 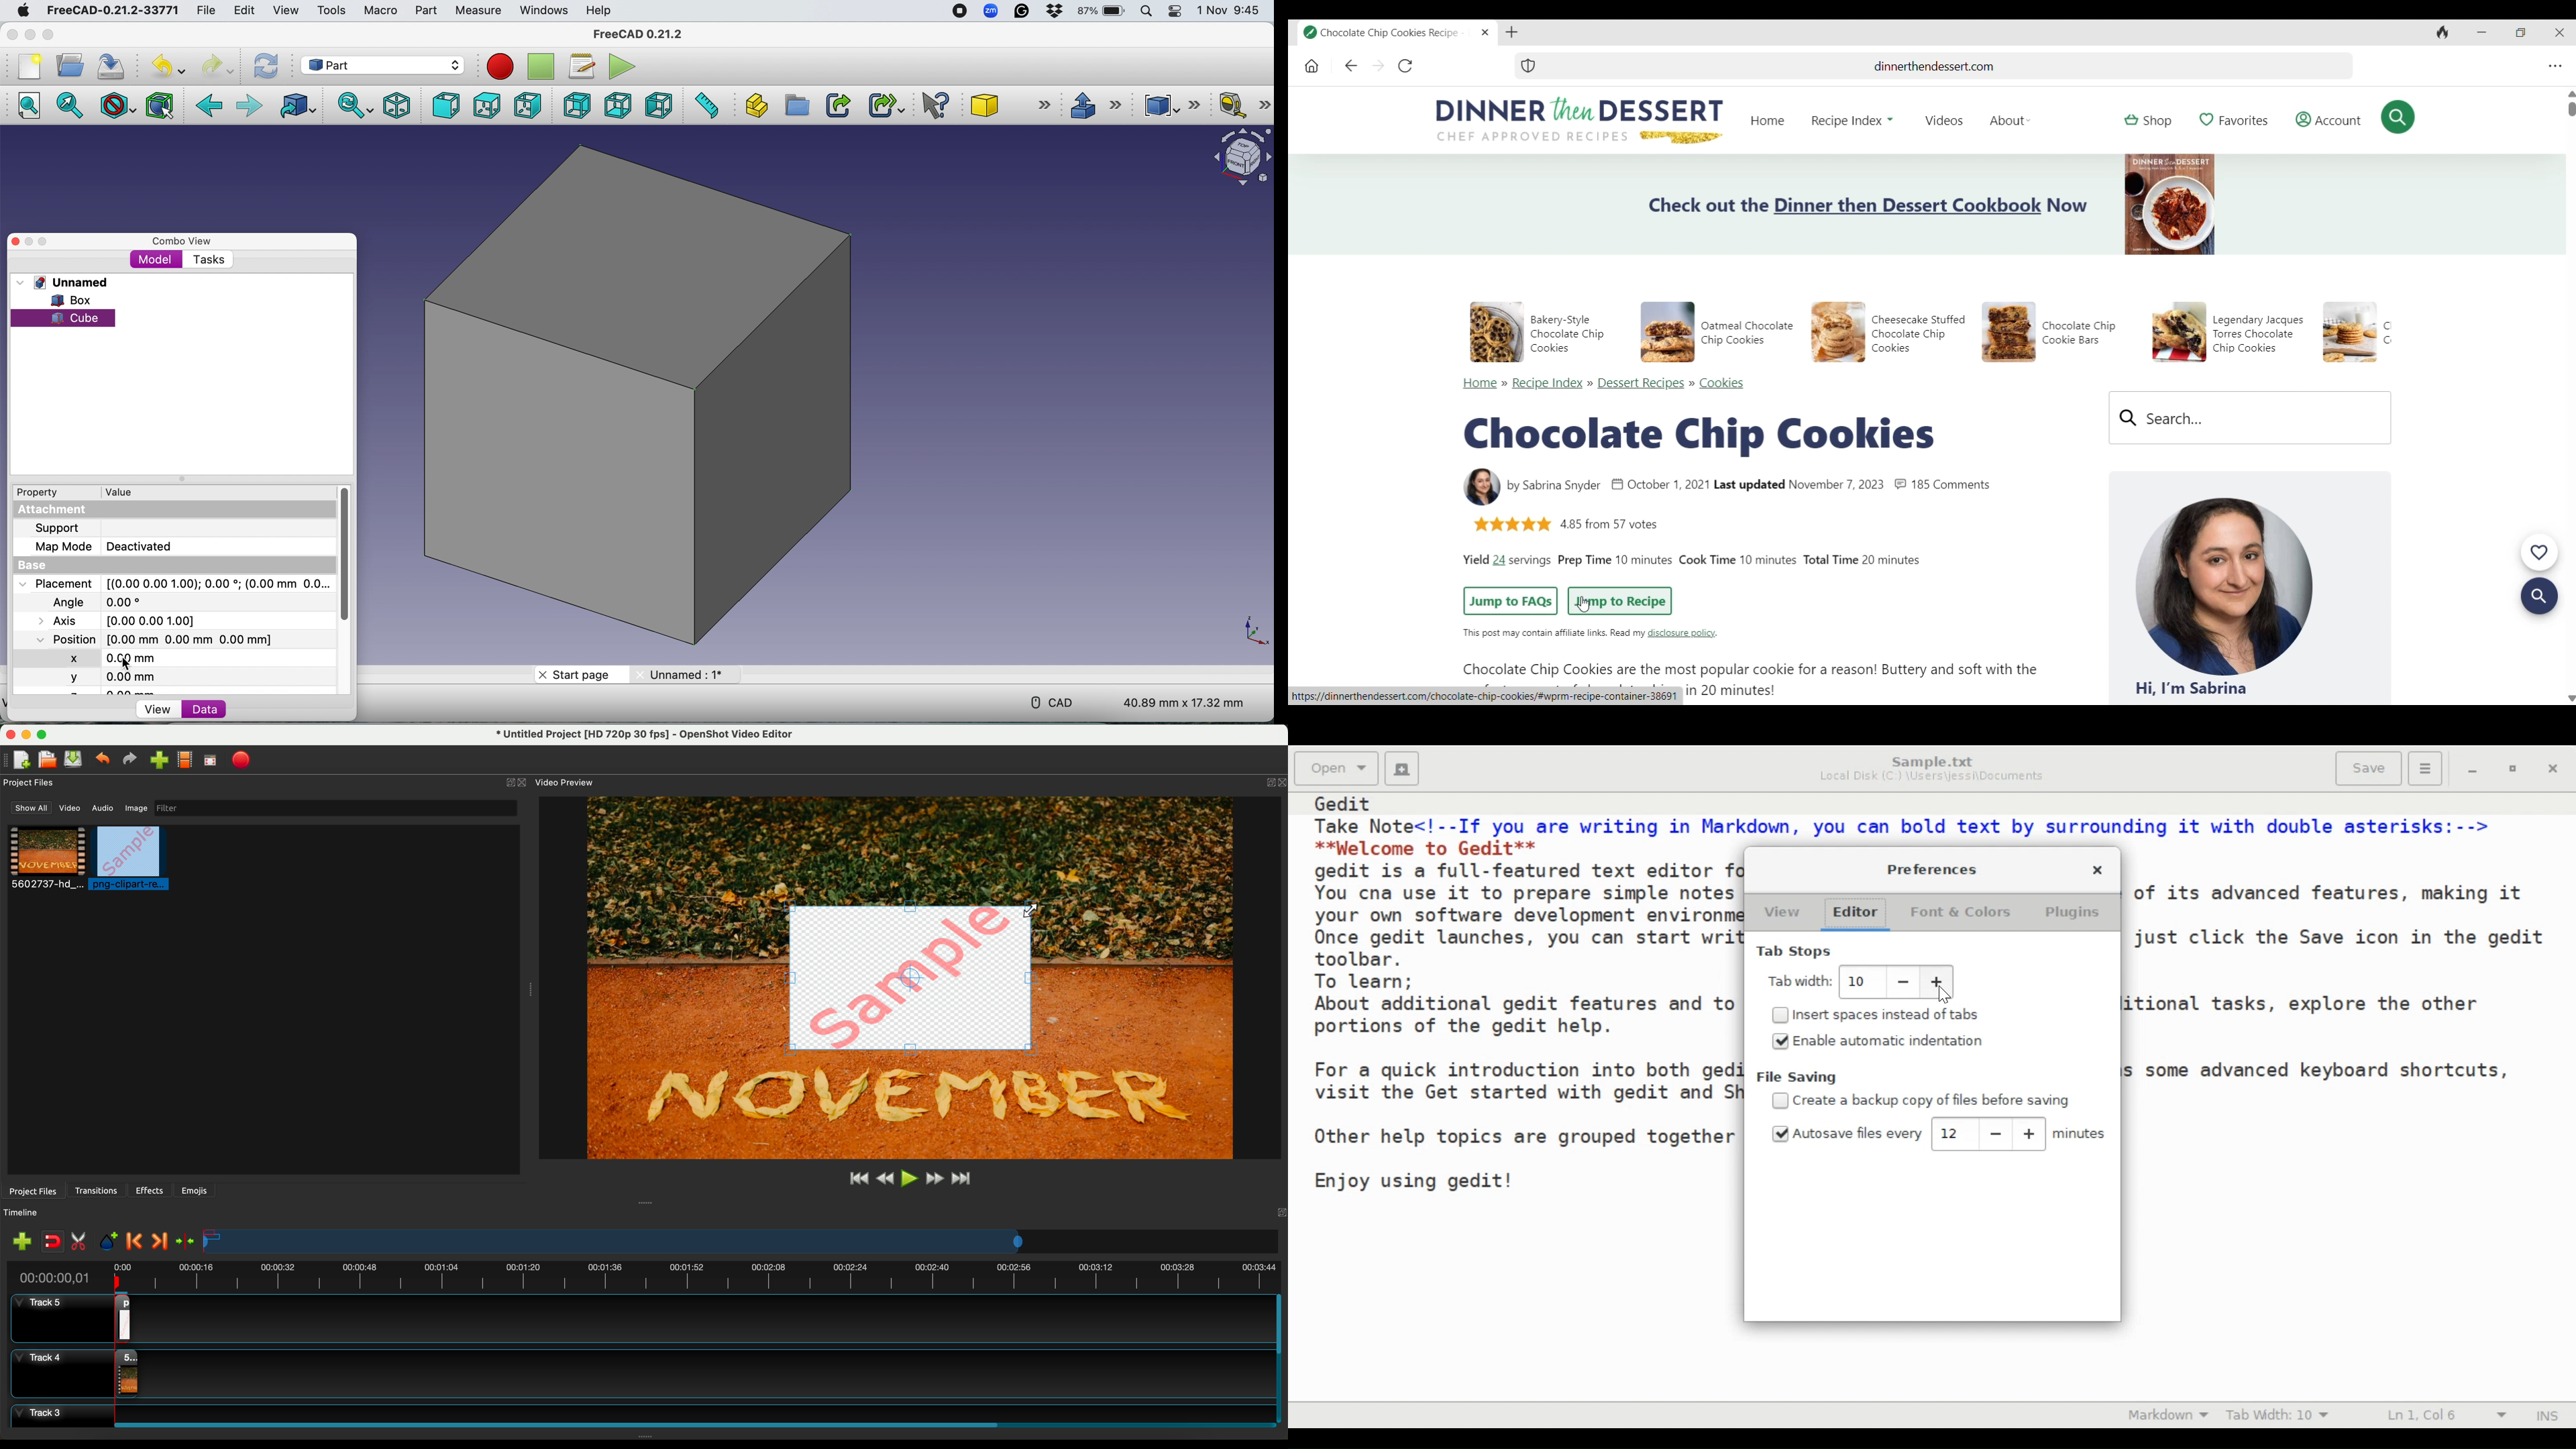 I want to click on x 0.00 mm, so click(x=117, y=659).